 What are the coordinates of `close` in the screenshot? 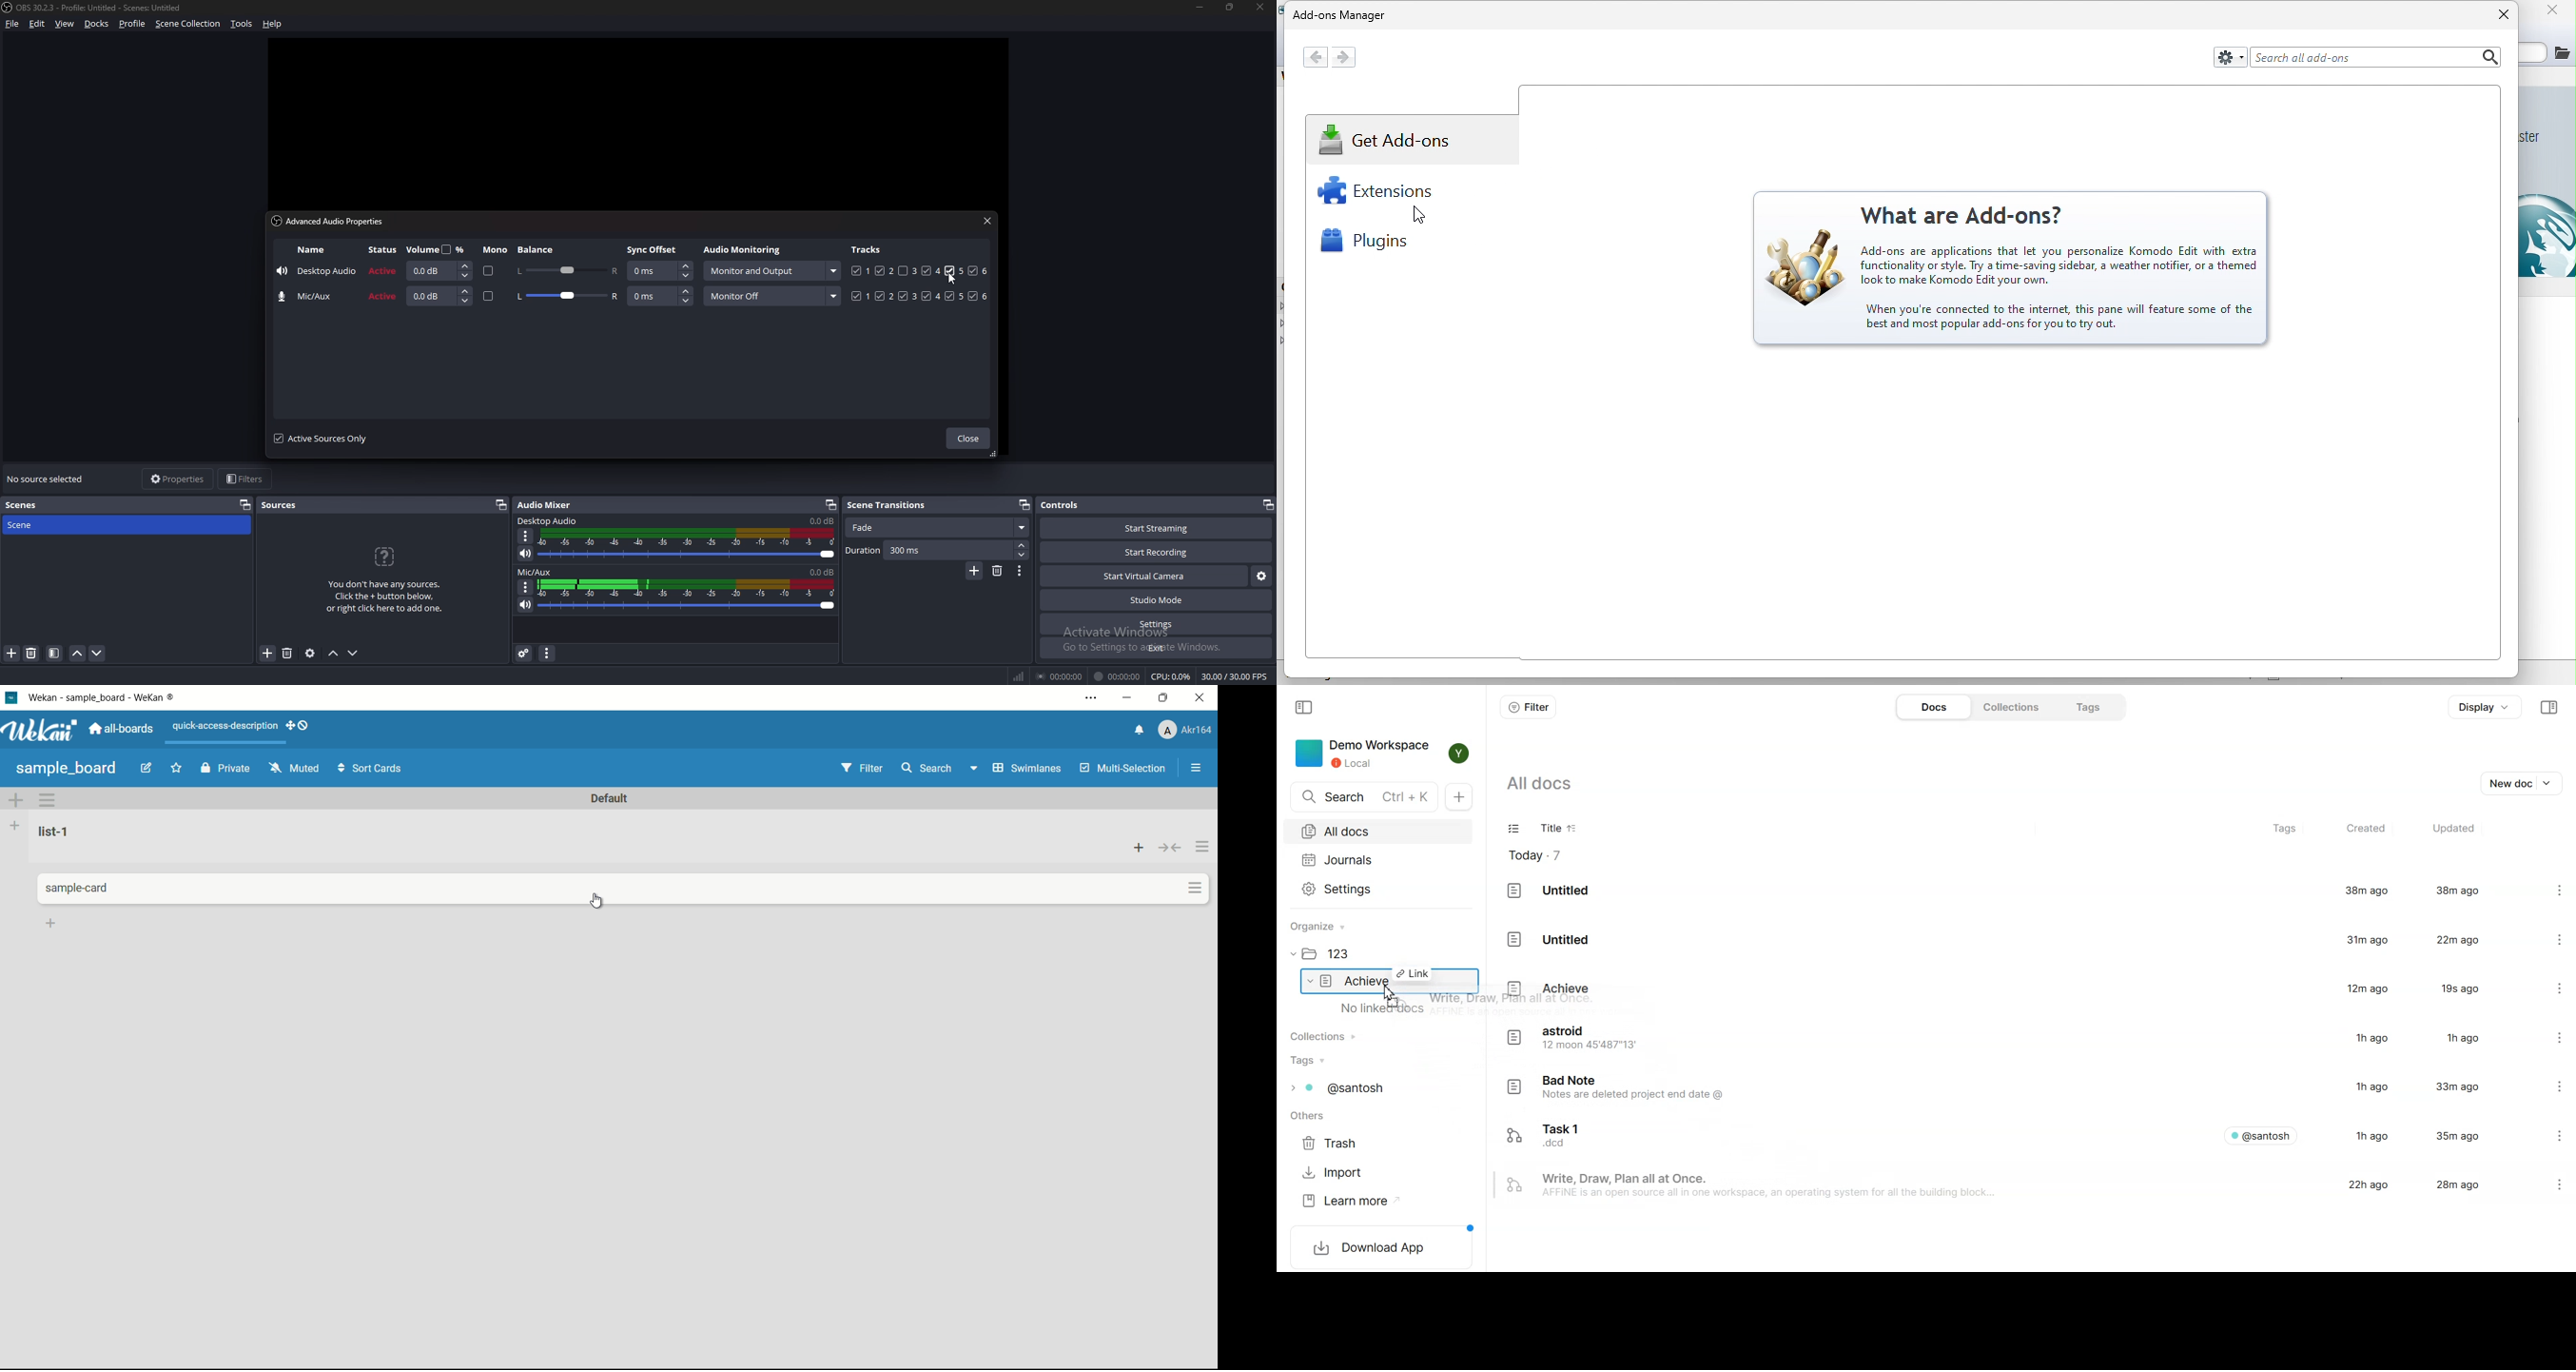 It's located at (1261, 7).